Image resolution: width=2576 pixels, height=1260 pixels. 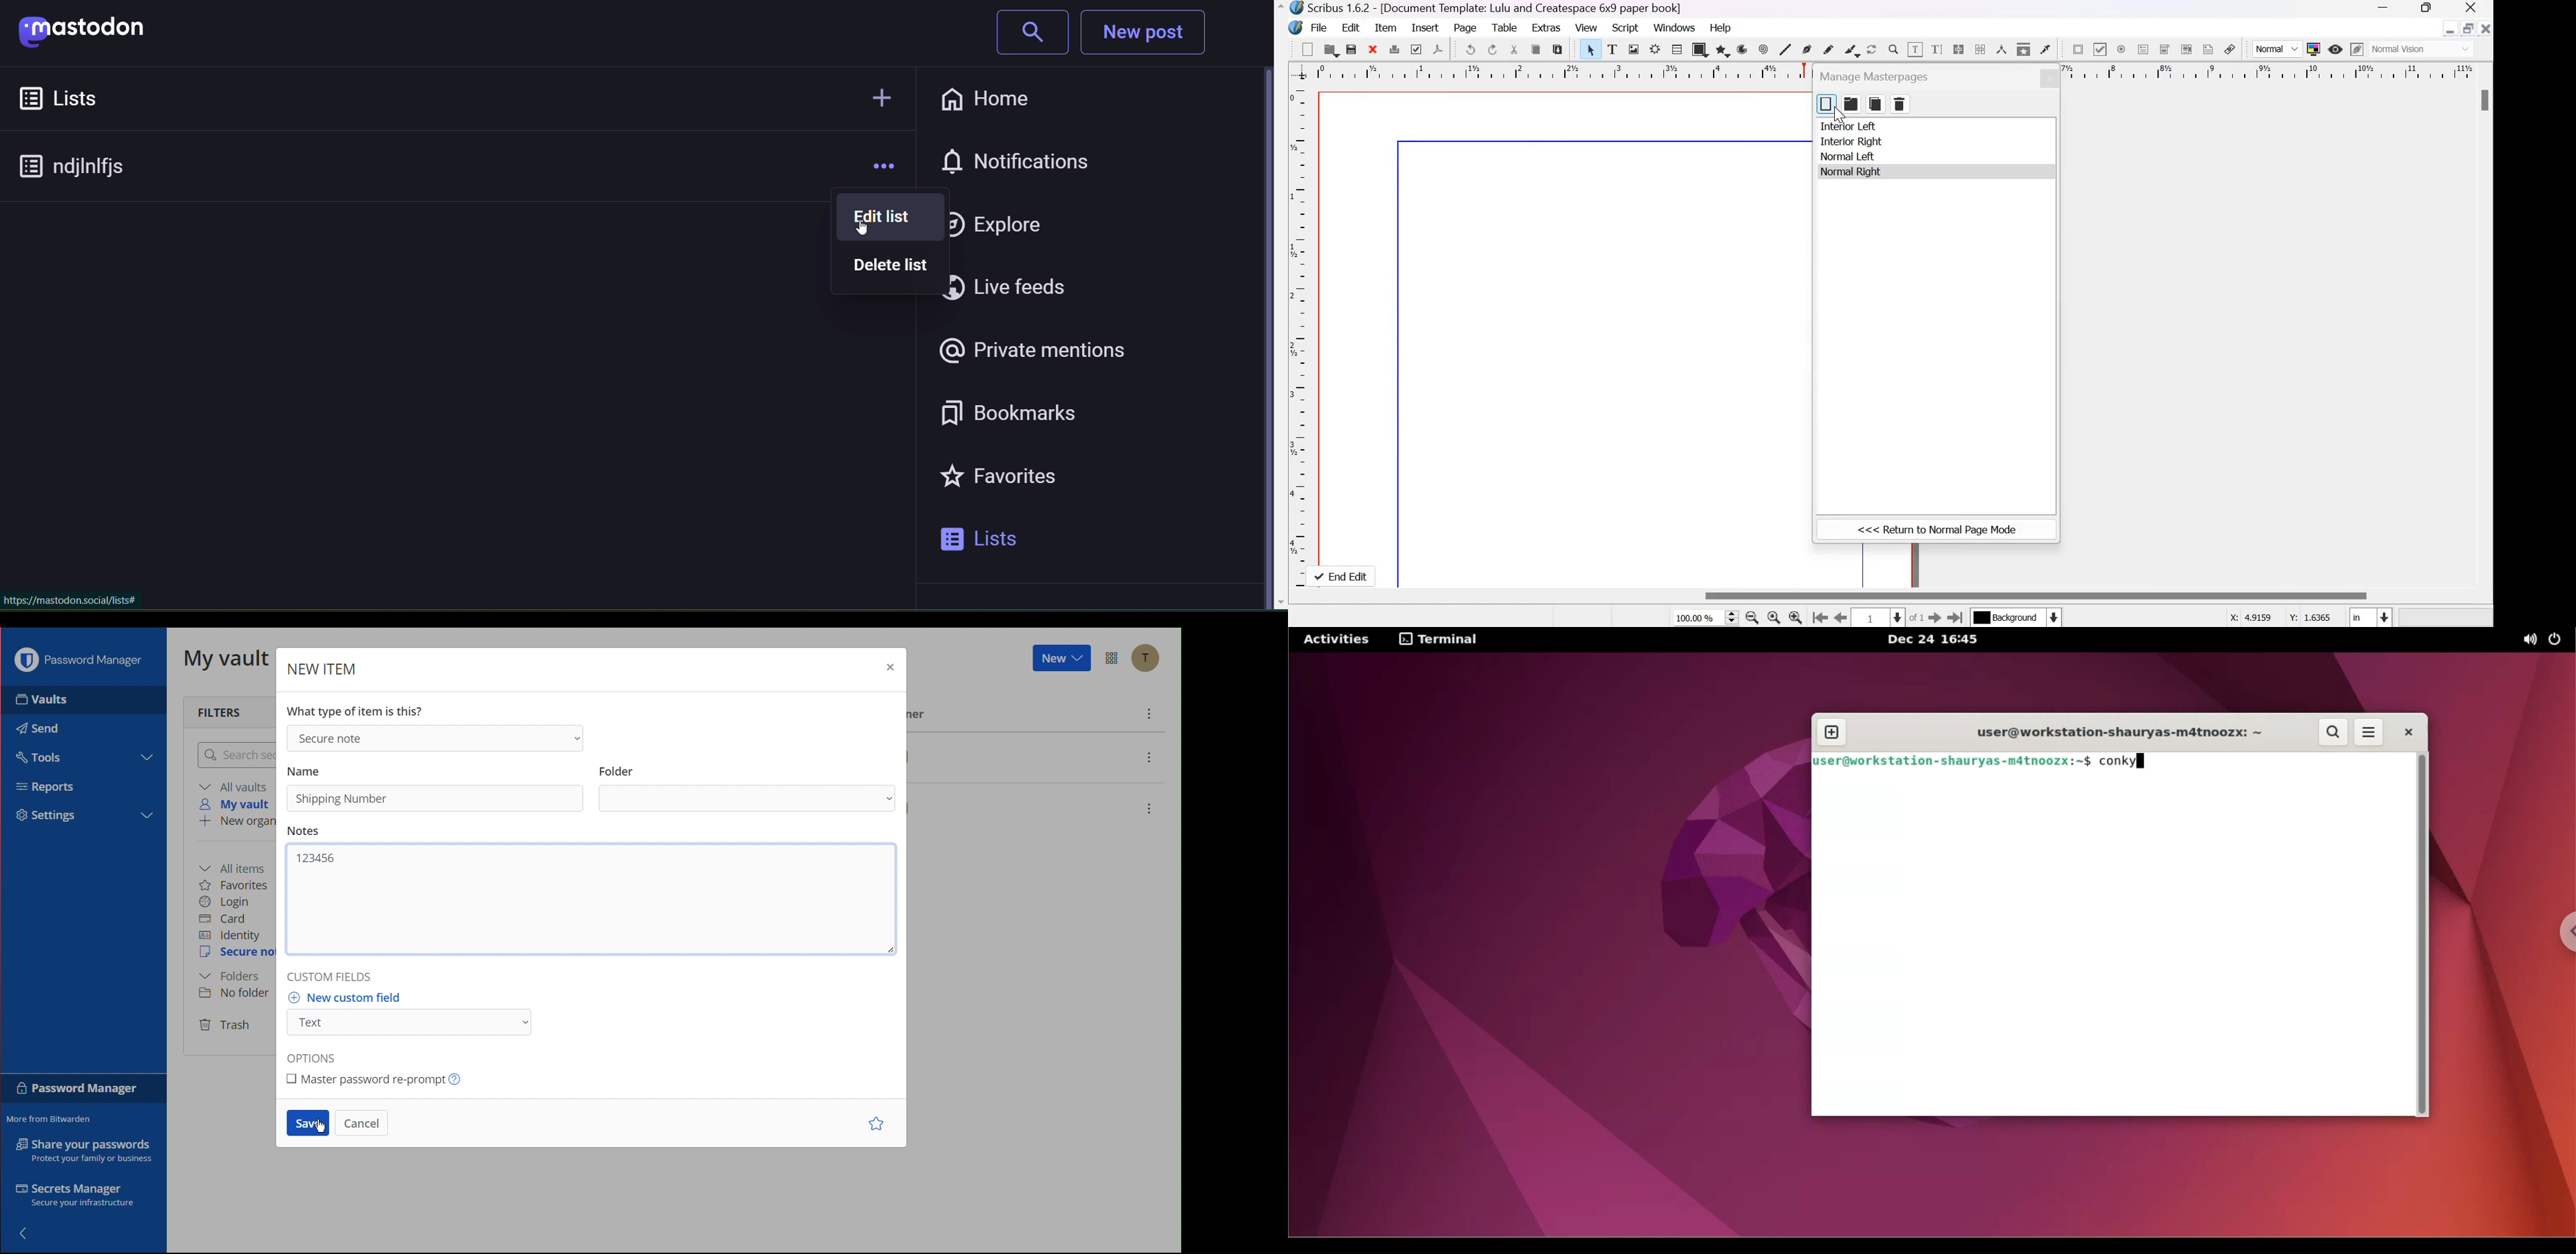 What do you see at coordinates (238, 954) in the screenshot?
I see `Secure note` at bounding box center [238, 954].